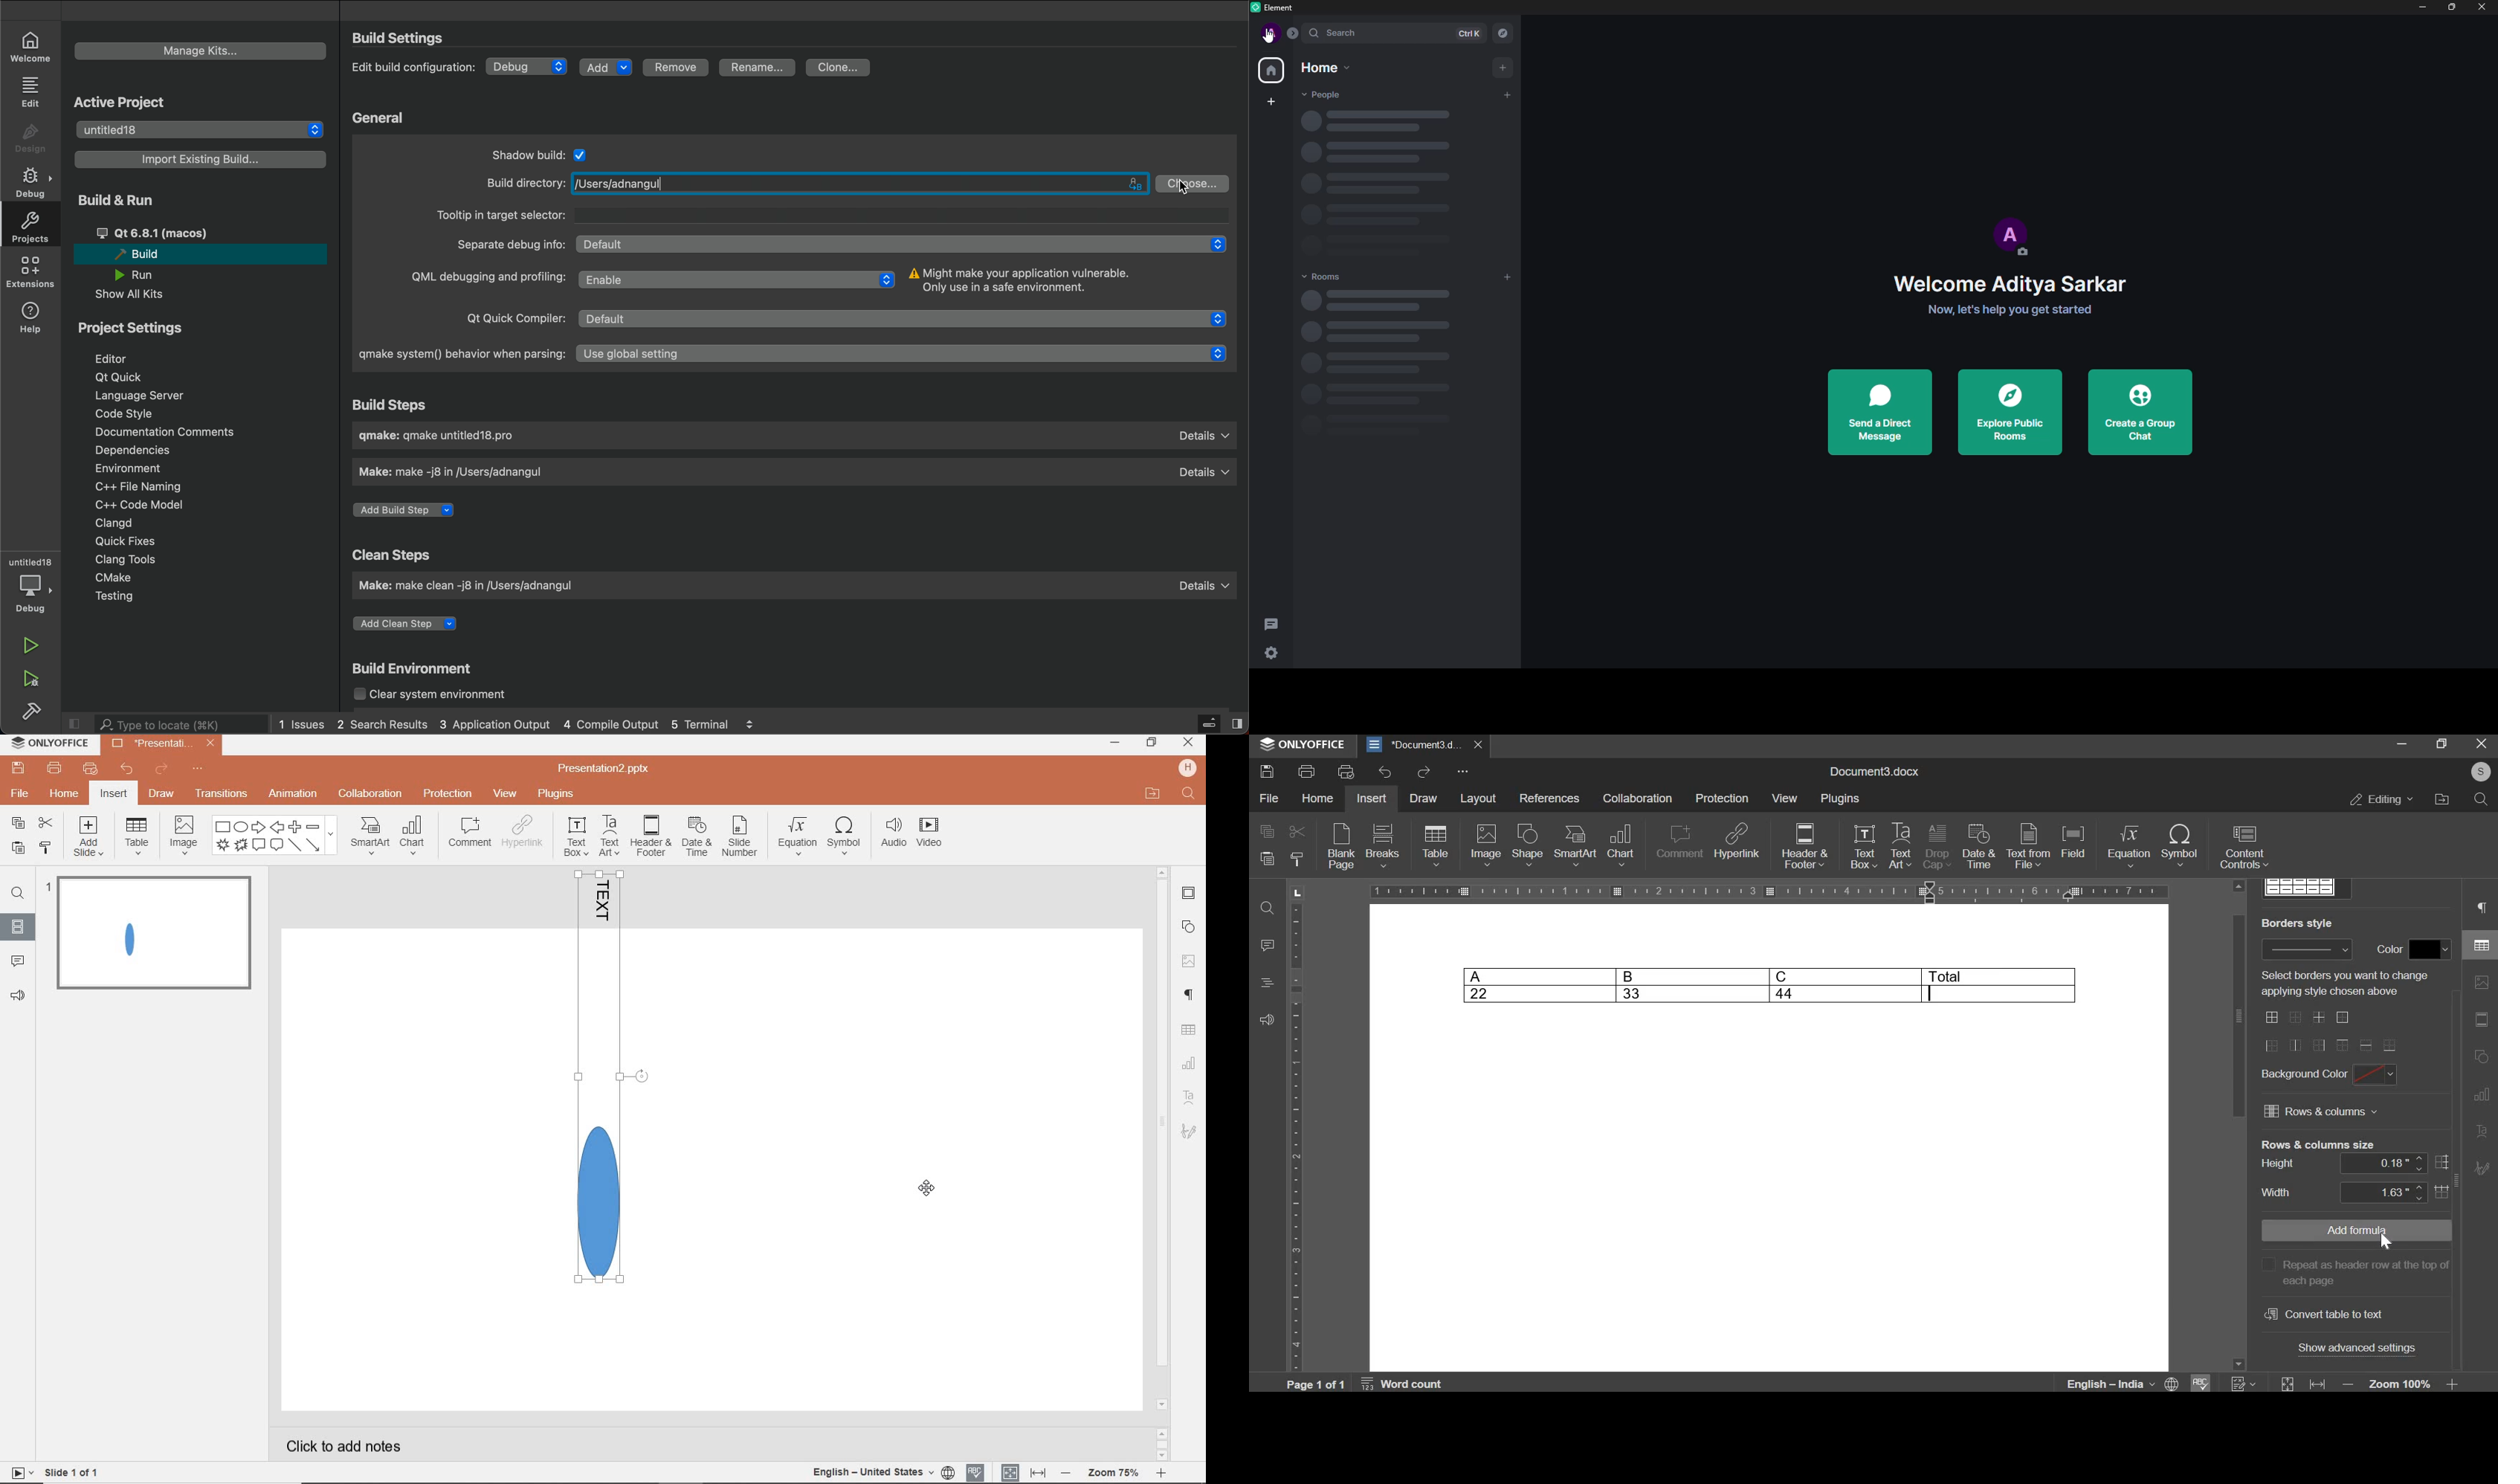  Describe the element at coordinates (756, 723) in the screenshot. I see `logs          ` at that location.